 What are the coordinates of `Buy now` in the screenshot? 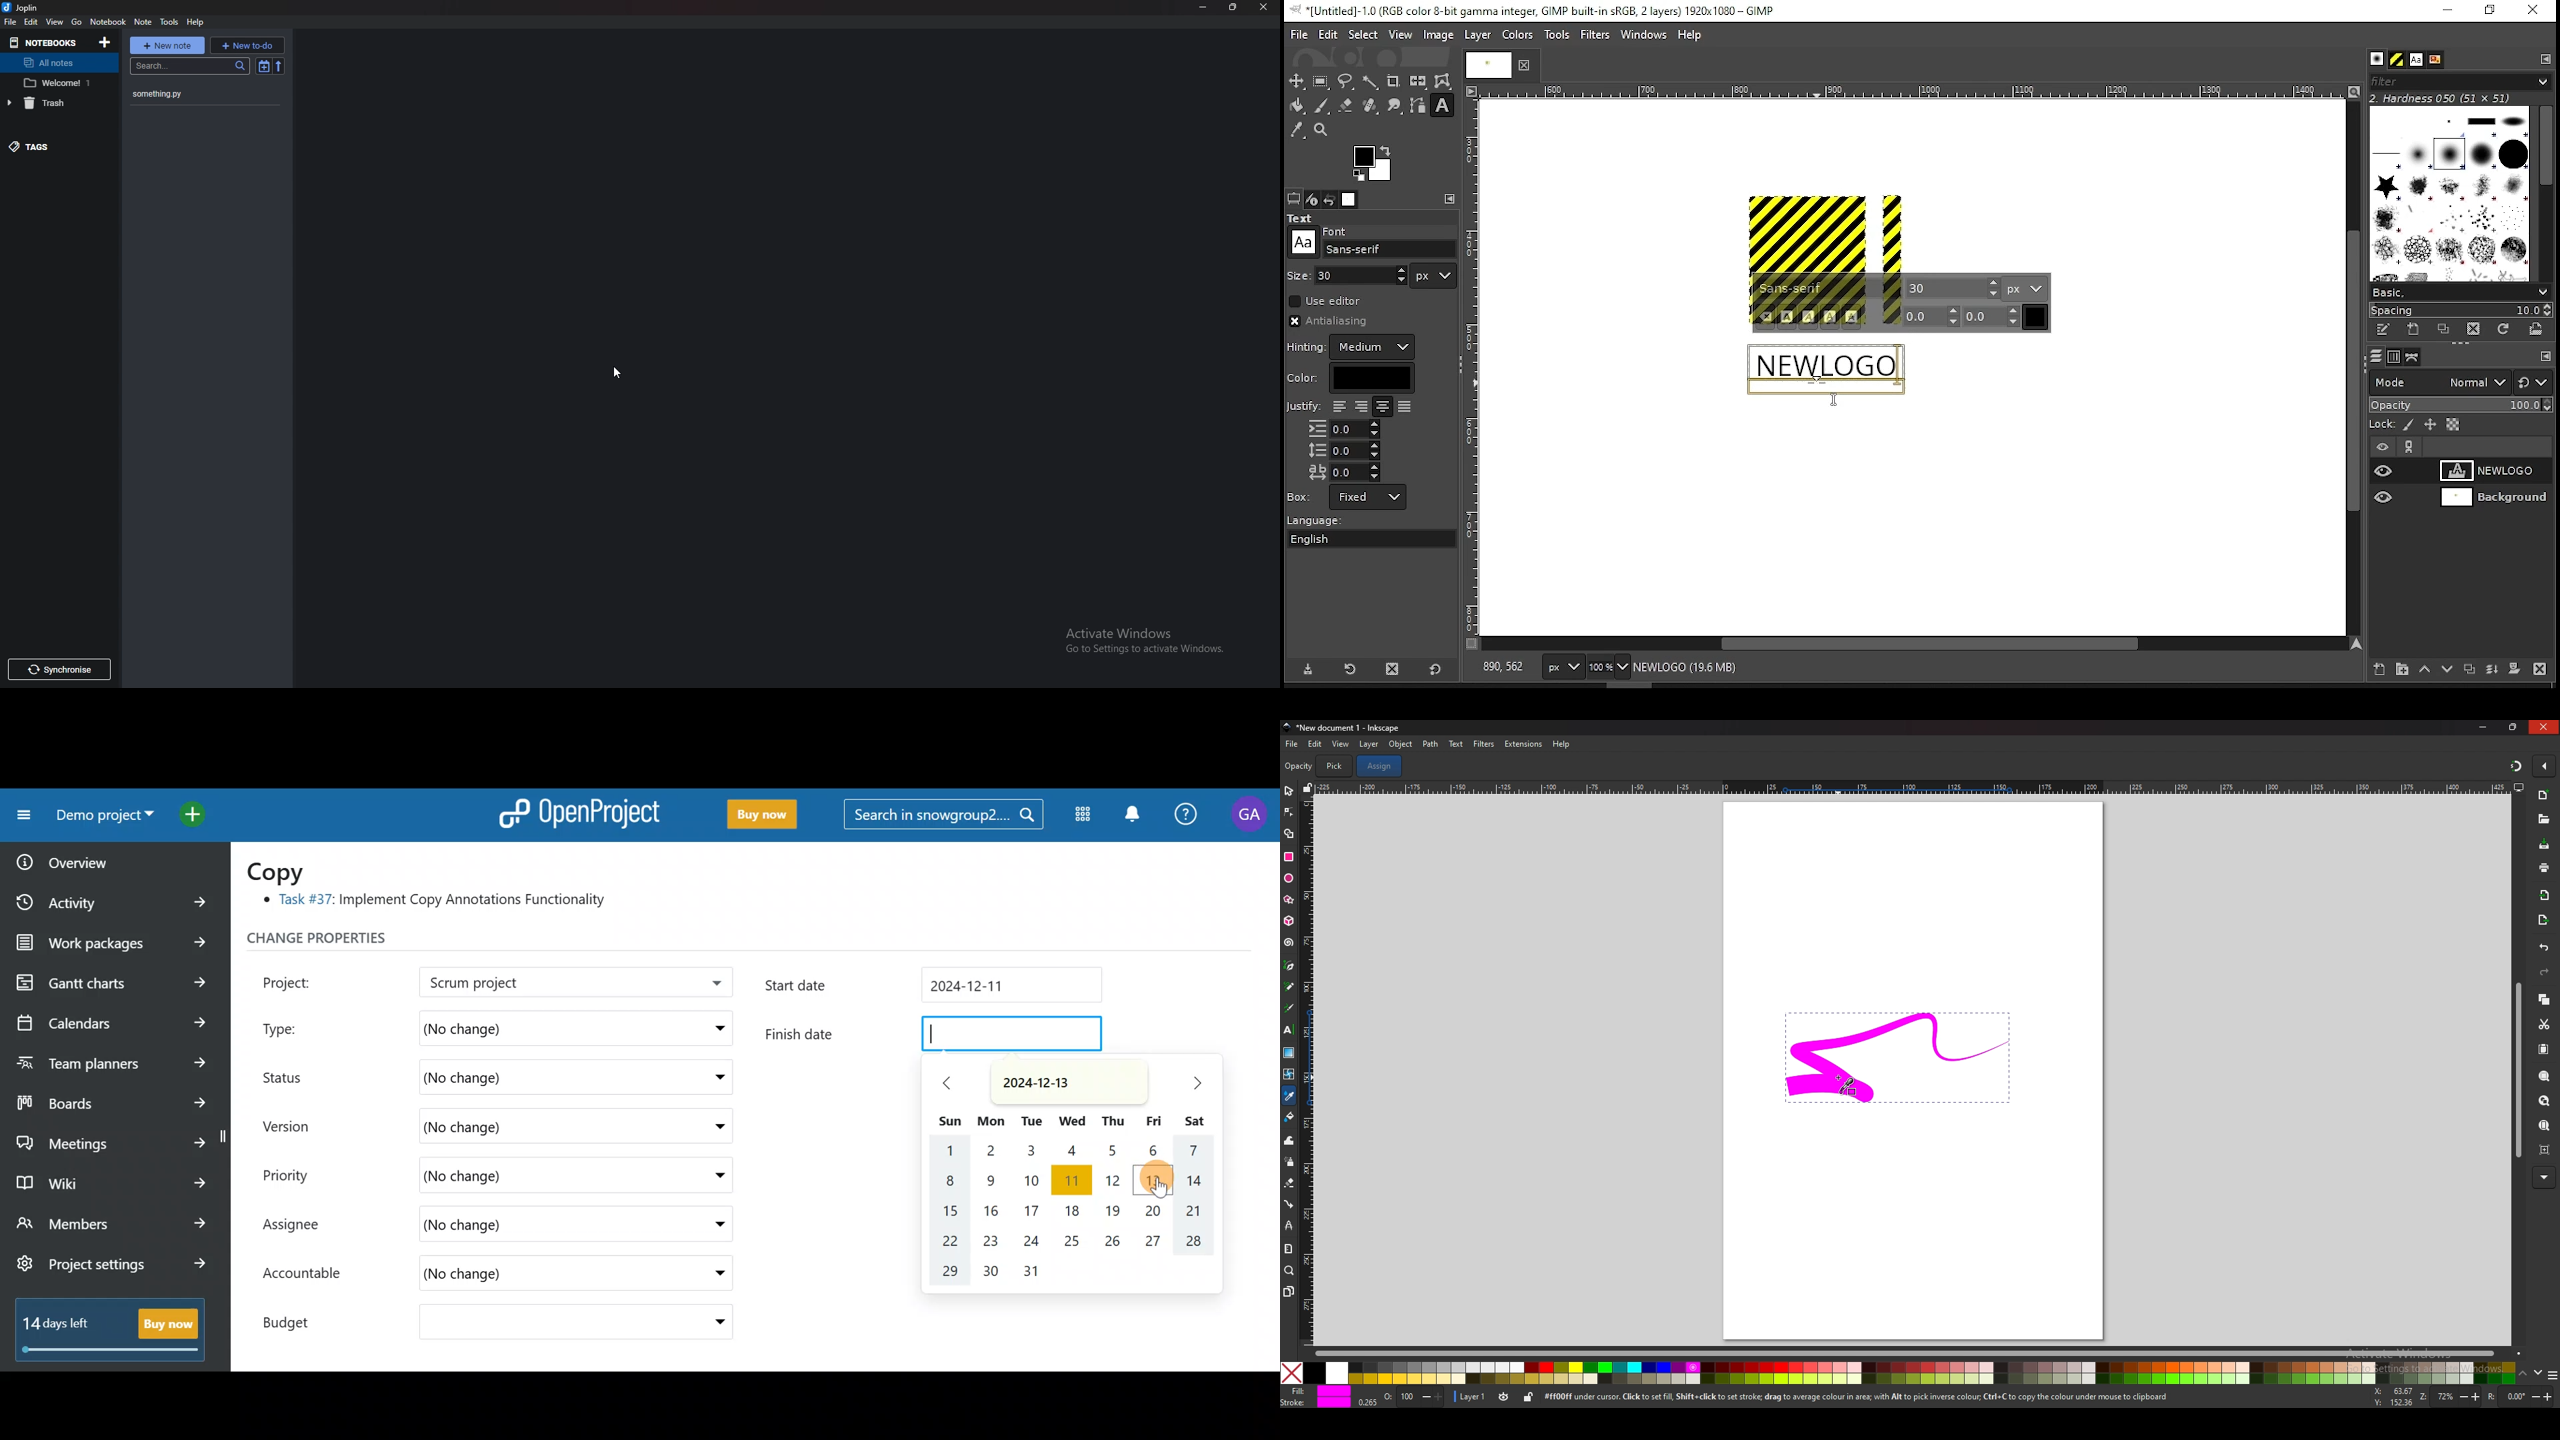 It's located at (756, 815).